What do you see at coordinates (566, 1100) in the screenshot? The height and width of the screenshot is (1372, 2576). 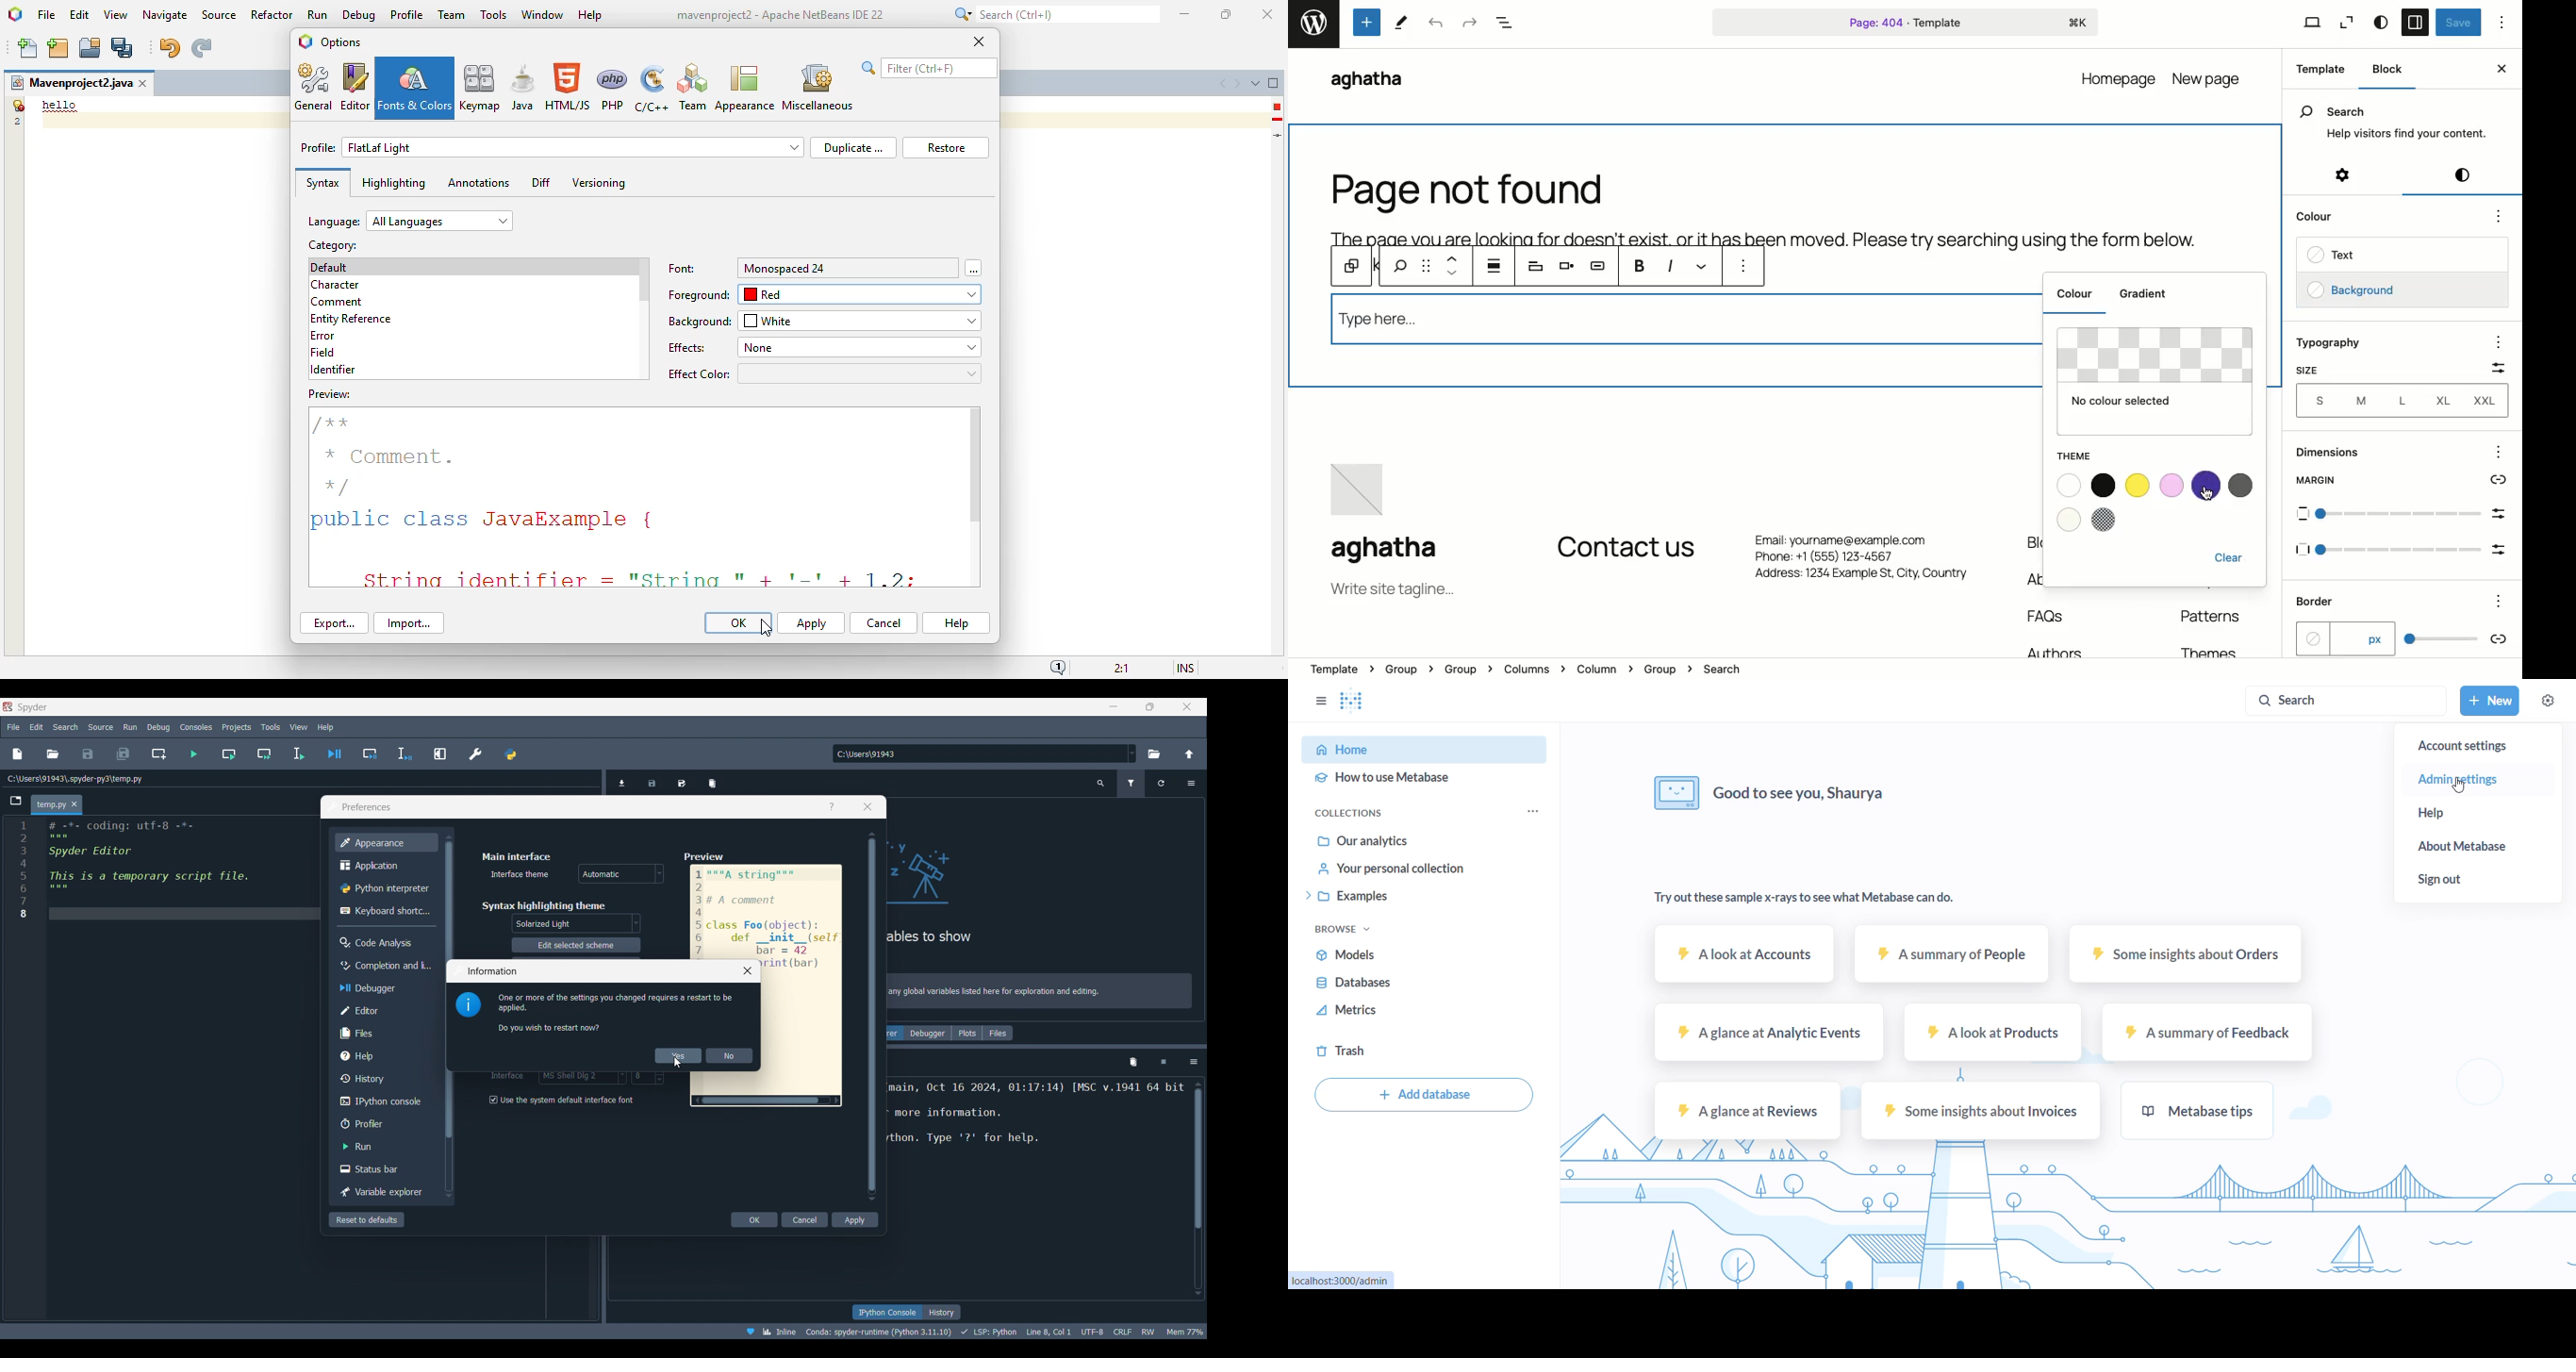 I see `Toggle for system default font` at bounding box center [566, 1100].